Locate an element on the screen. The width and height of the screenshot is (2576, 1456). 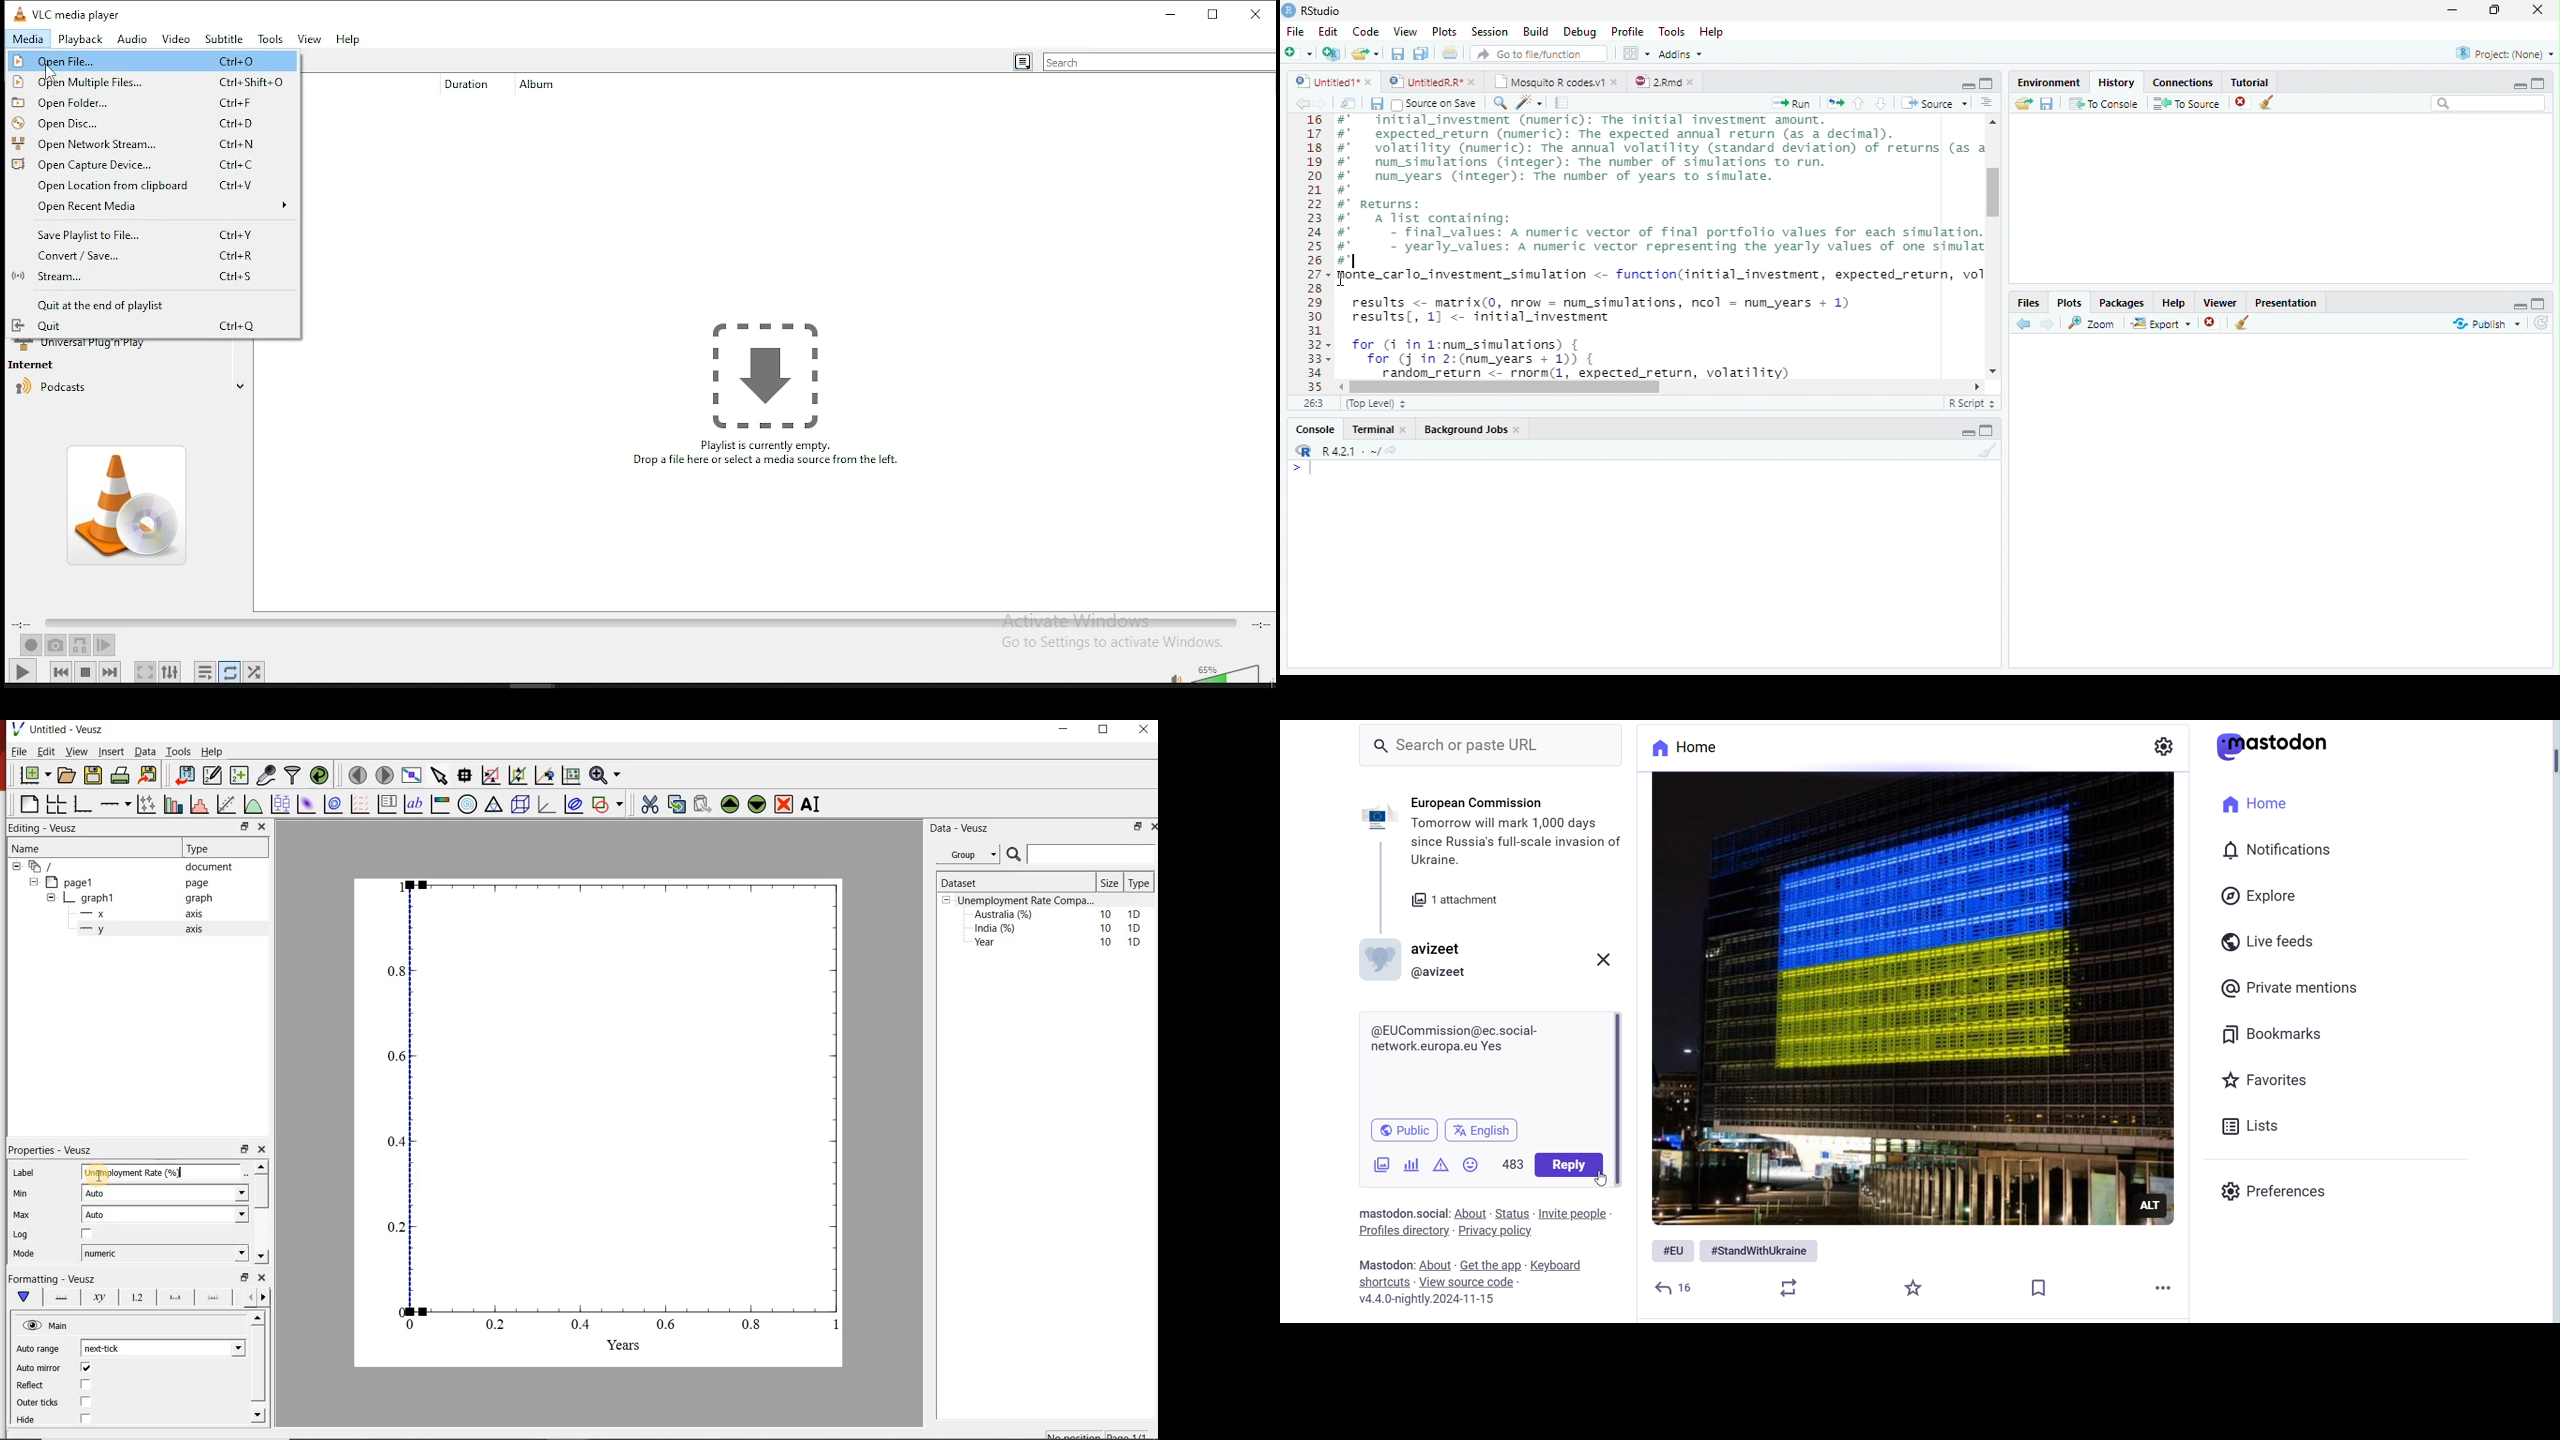
Save current file is located at coordinates (1396, 53).